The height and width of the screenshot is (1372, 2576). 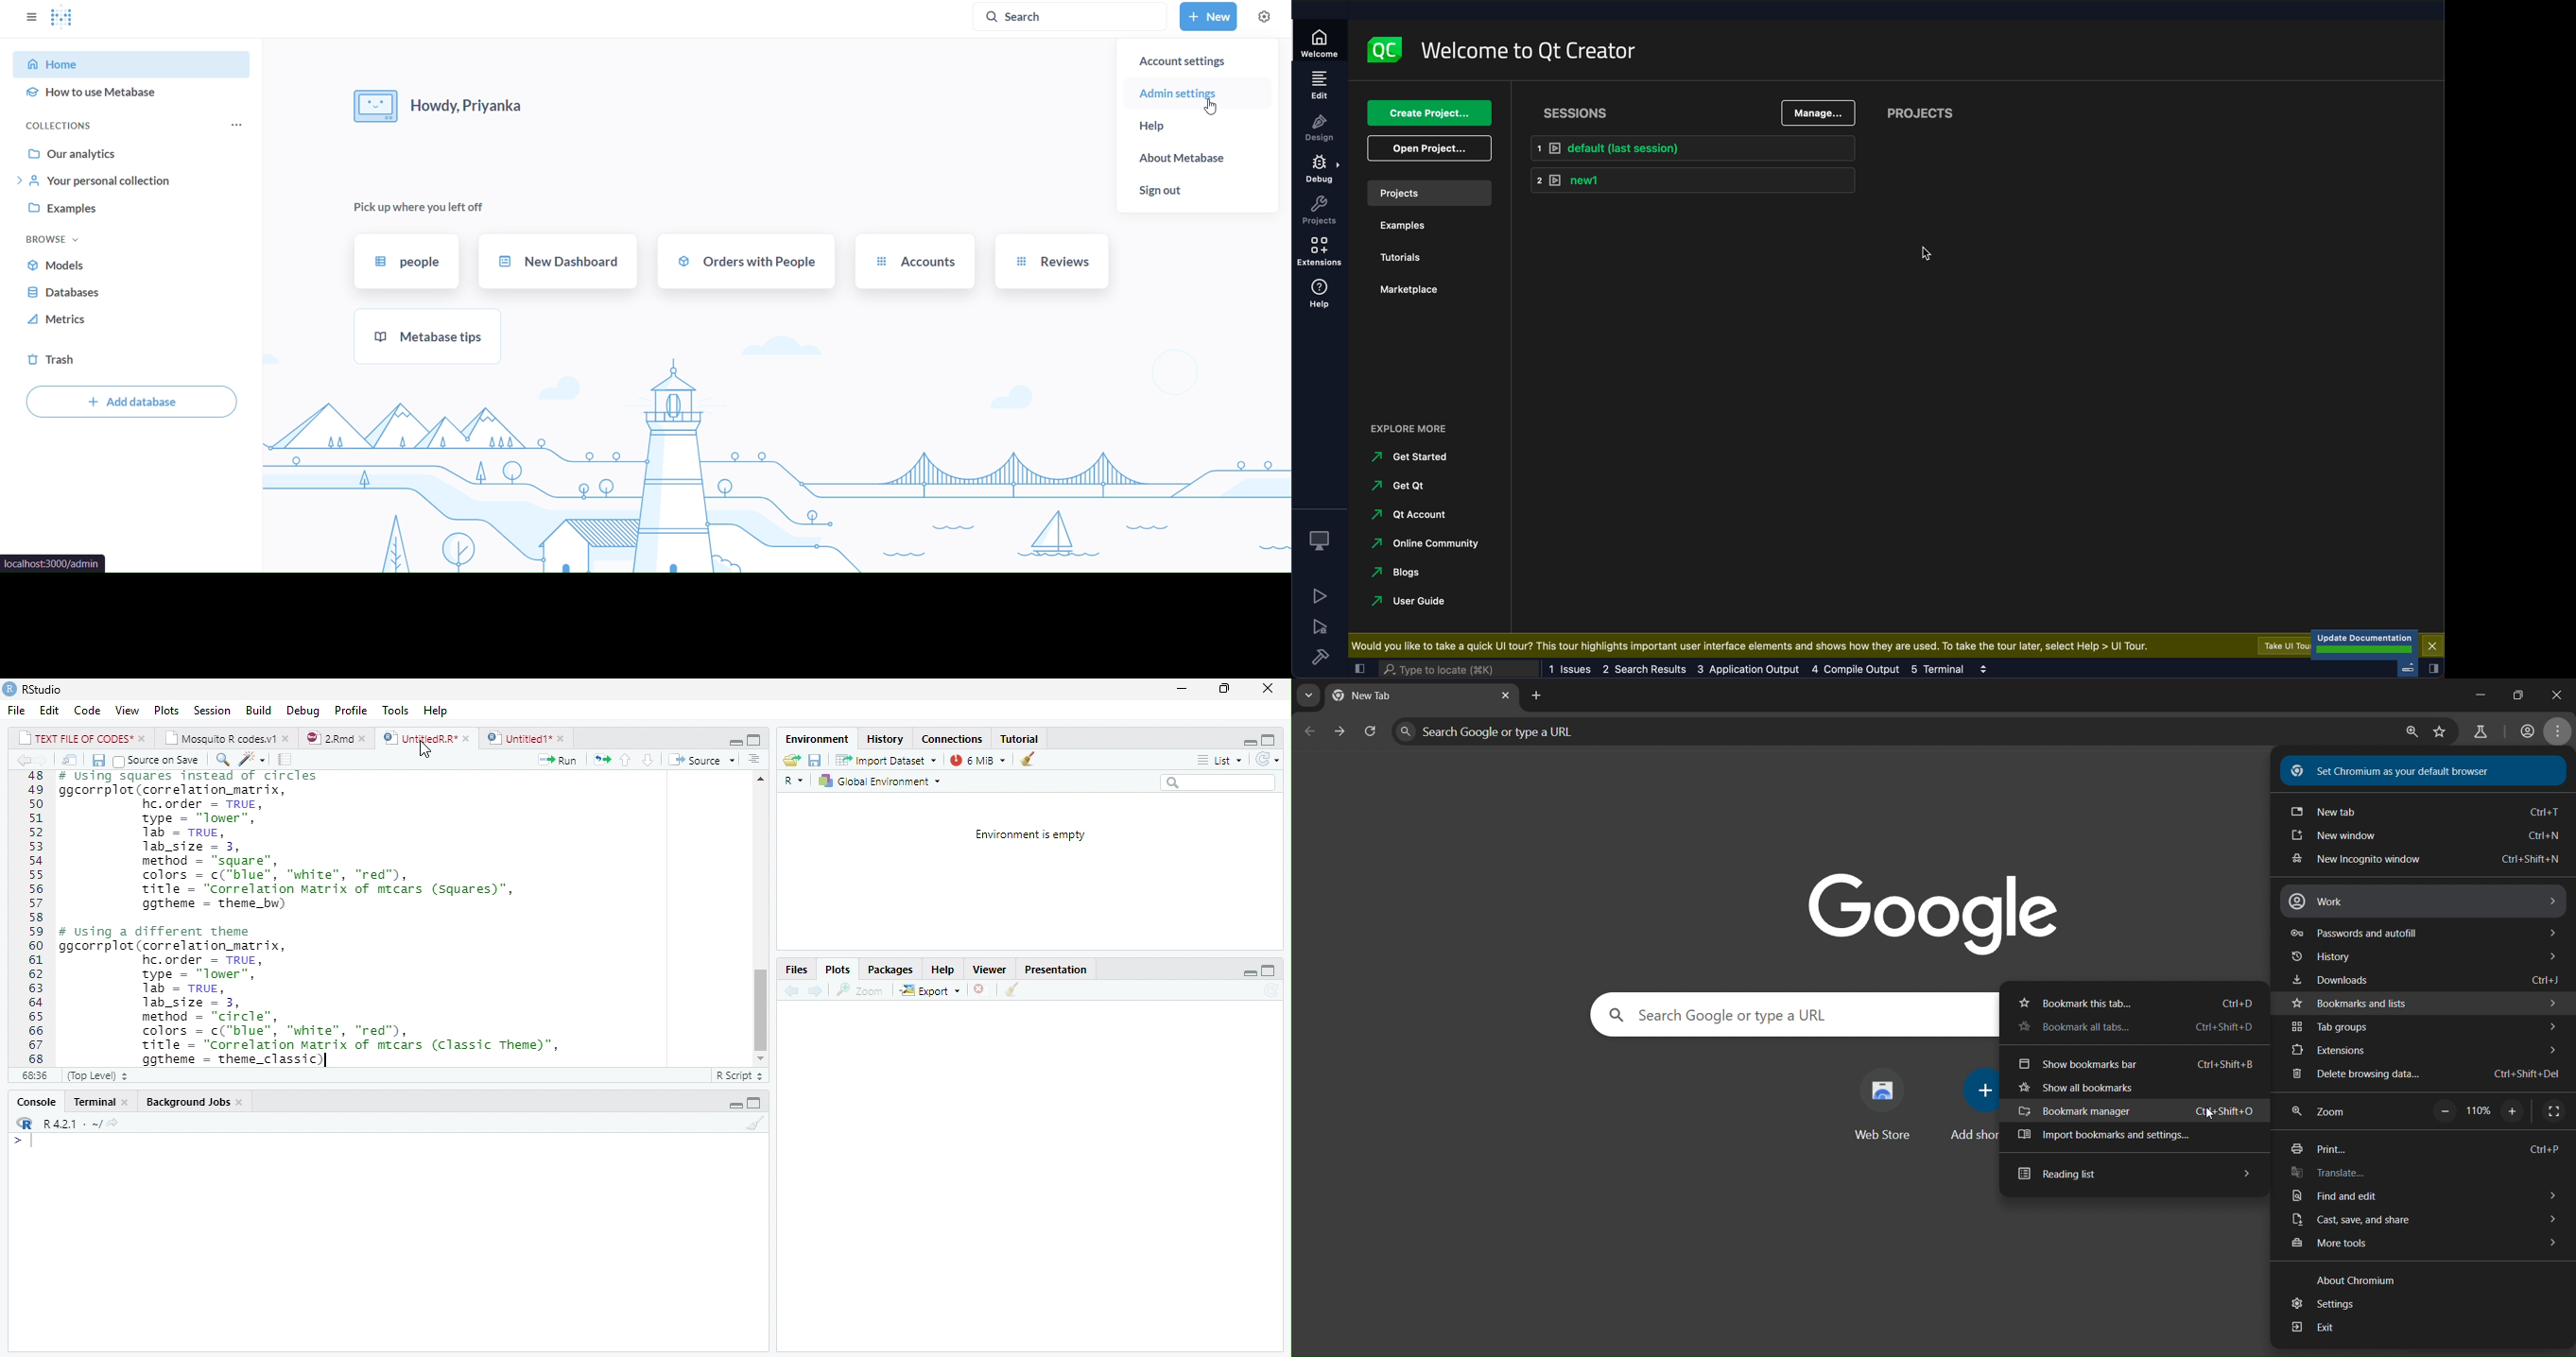 I want to click on typing cursor, so click(x=25, y=1143).